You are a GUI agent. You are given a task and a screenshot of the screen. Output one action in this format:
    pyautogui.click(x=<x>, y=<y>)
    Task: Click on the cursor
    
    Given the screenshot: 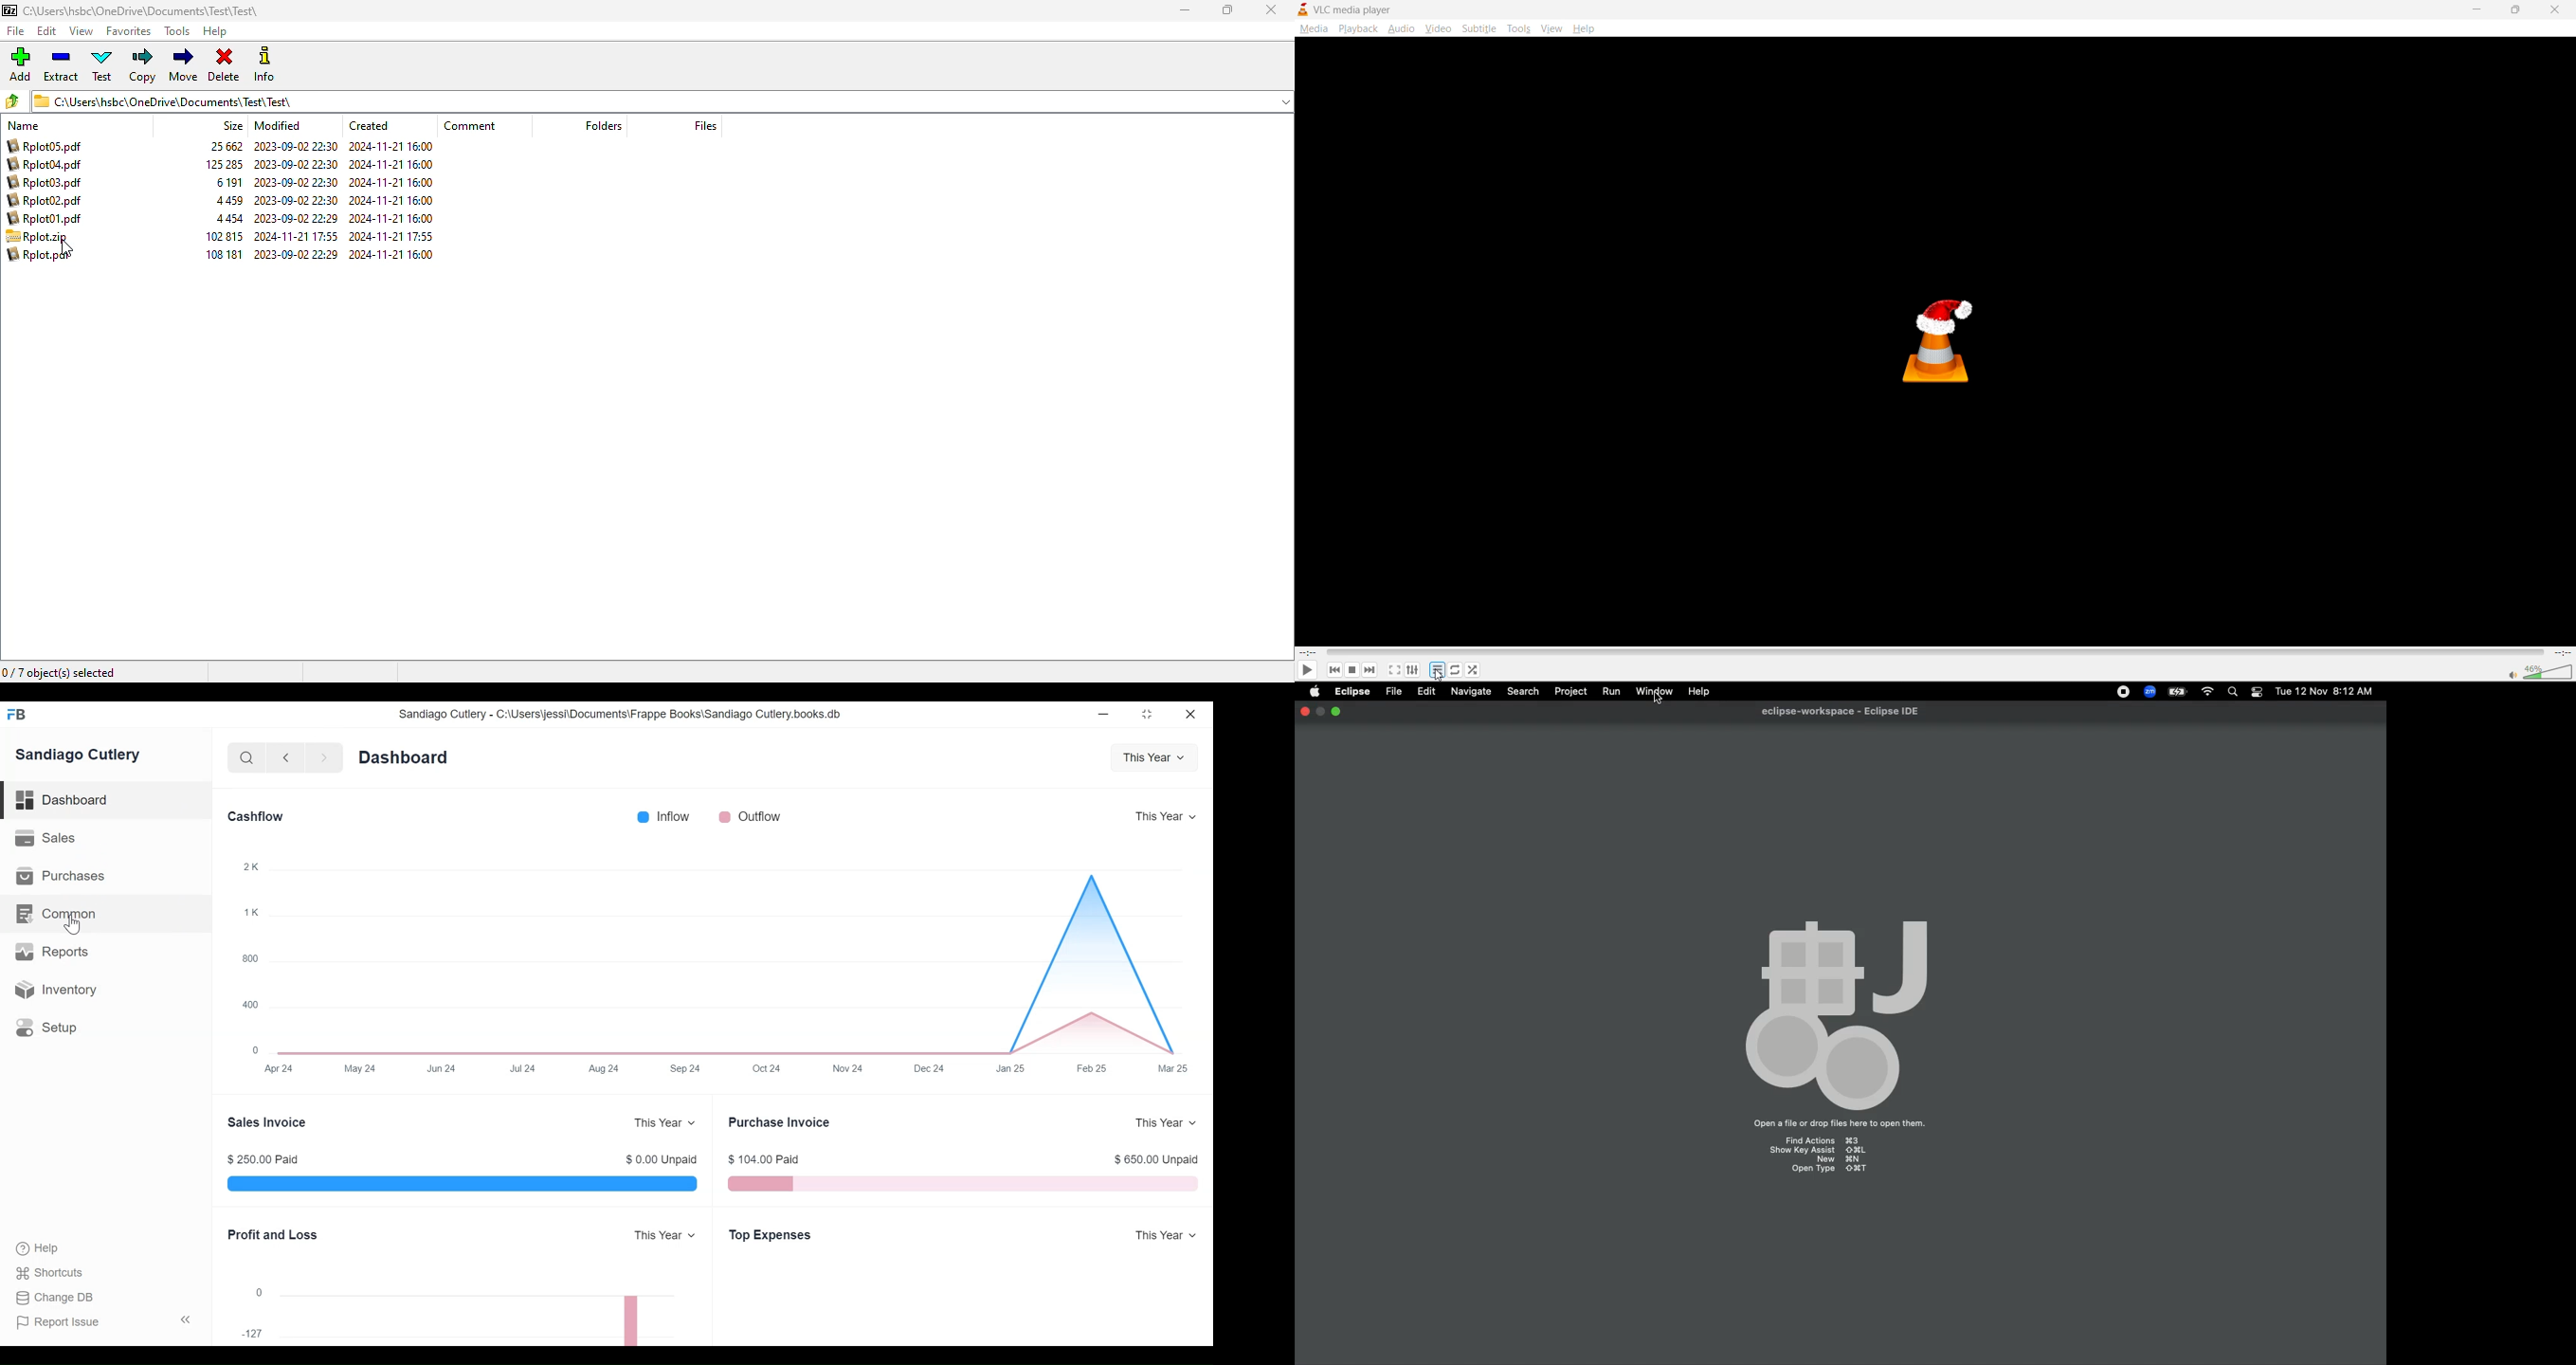 What is the action you would take?
    pyautogui.click(x=1656, y=699)
    